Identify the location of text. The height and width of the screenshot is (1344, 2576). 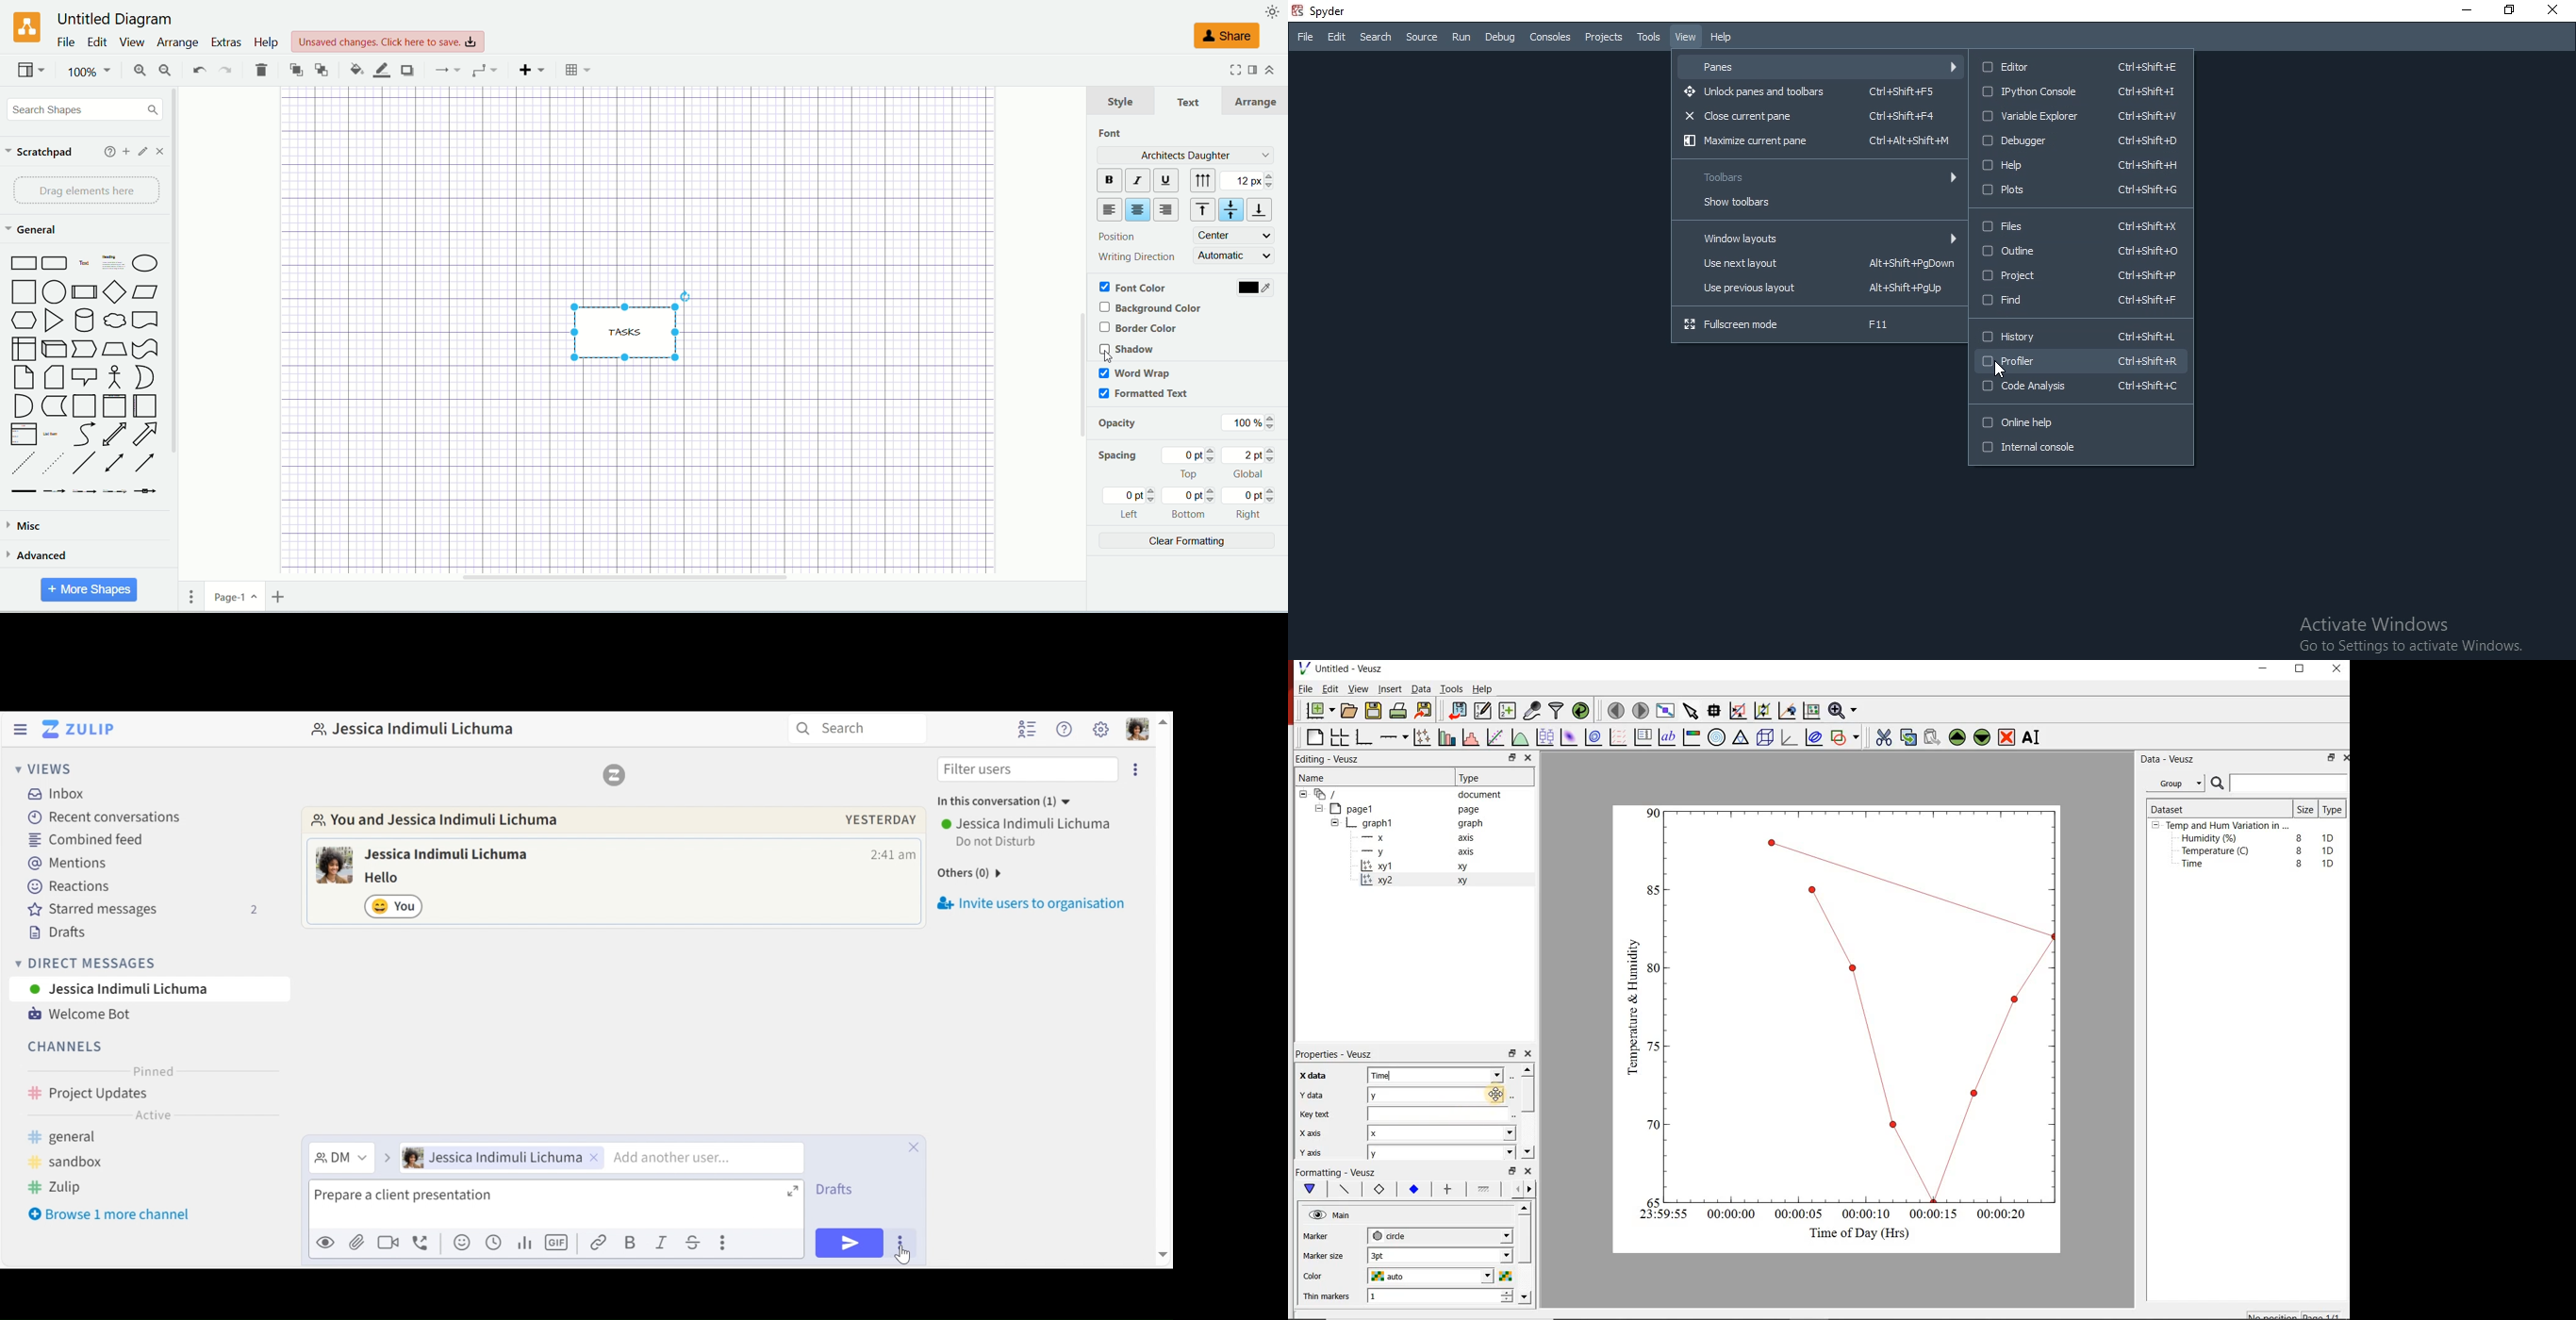
(1189, 103).